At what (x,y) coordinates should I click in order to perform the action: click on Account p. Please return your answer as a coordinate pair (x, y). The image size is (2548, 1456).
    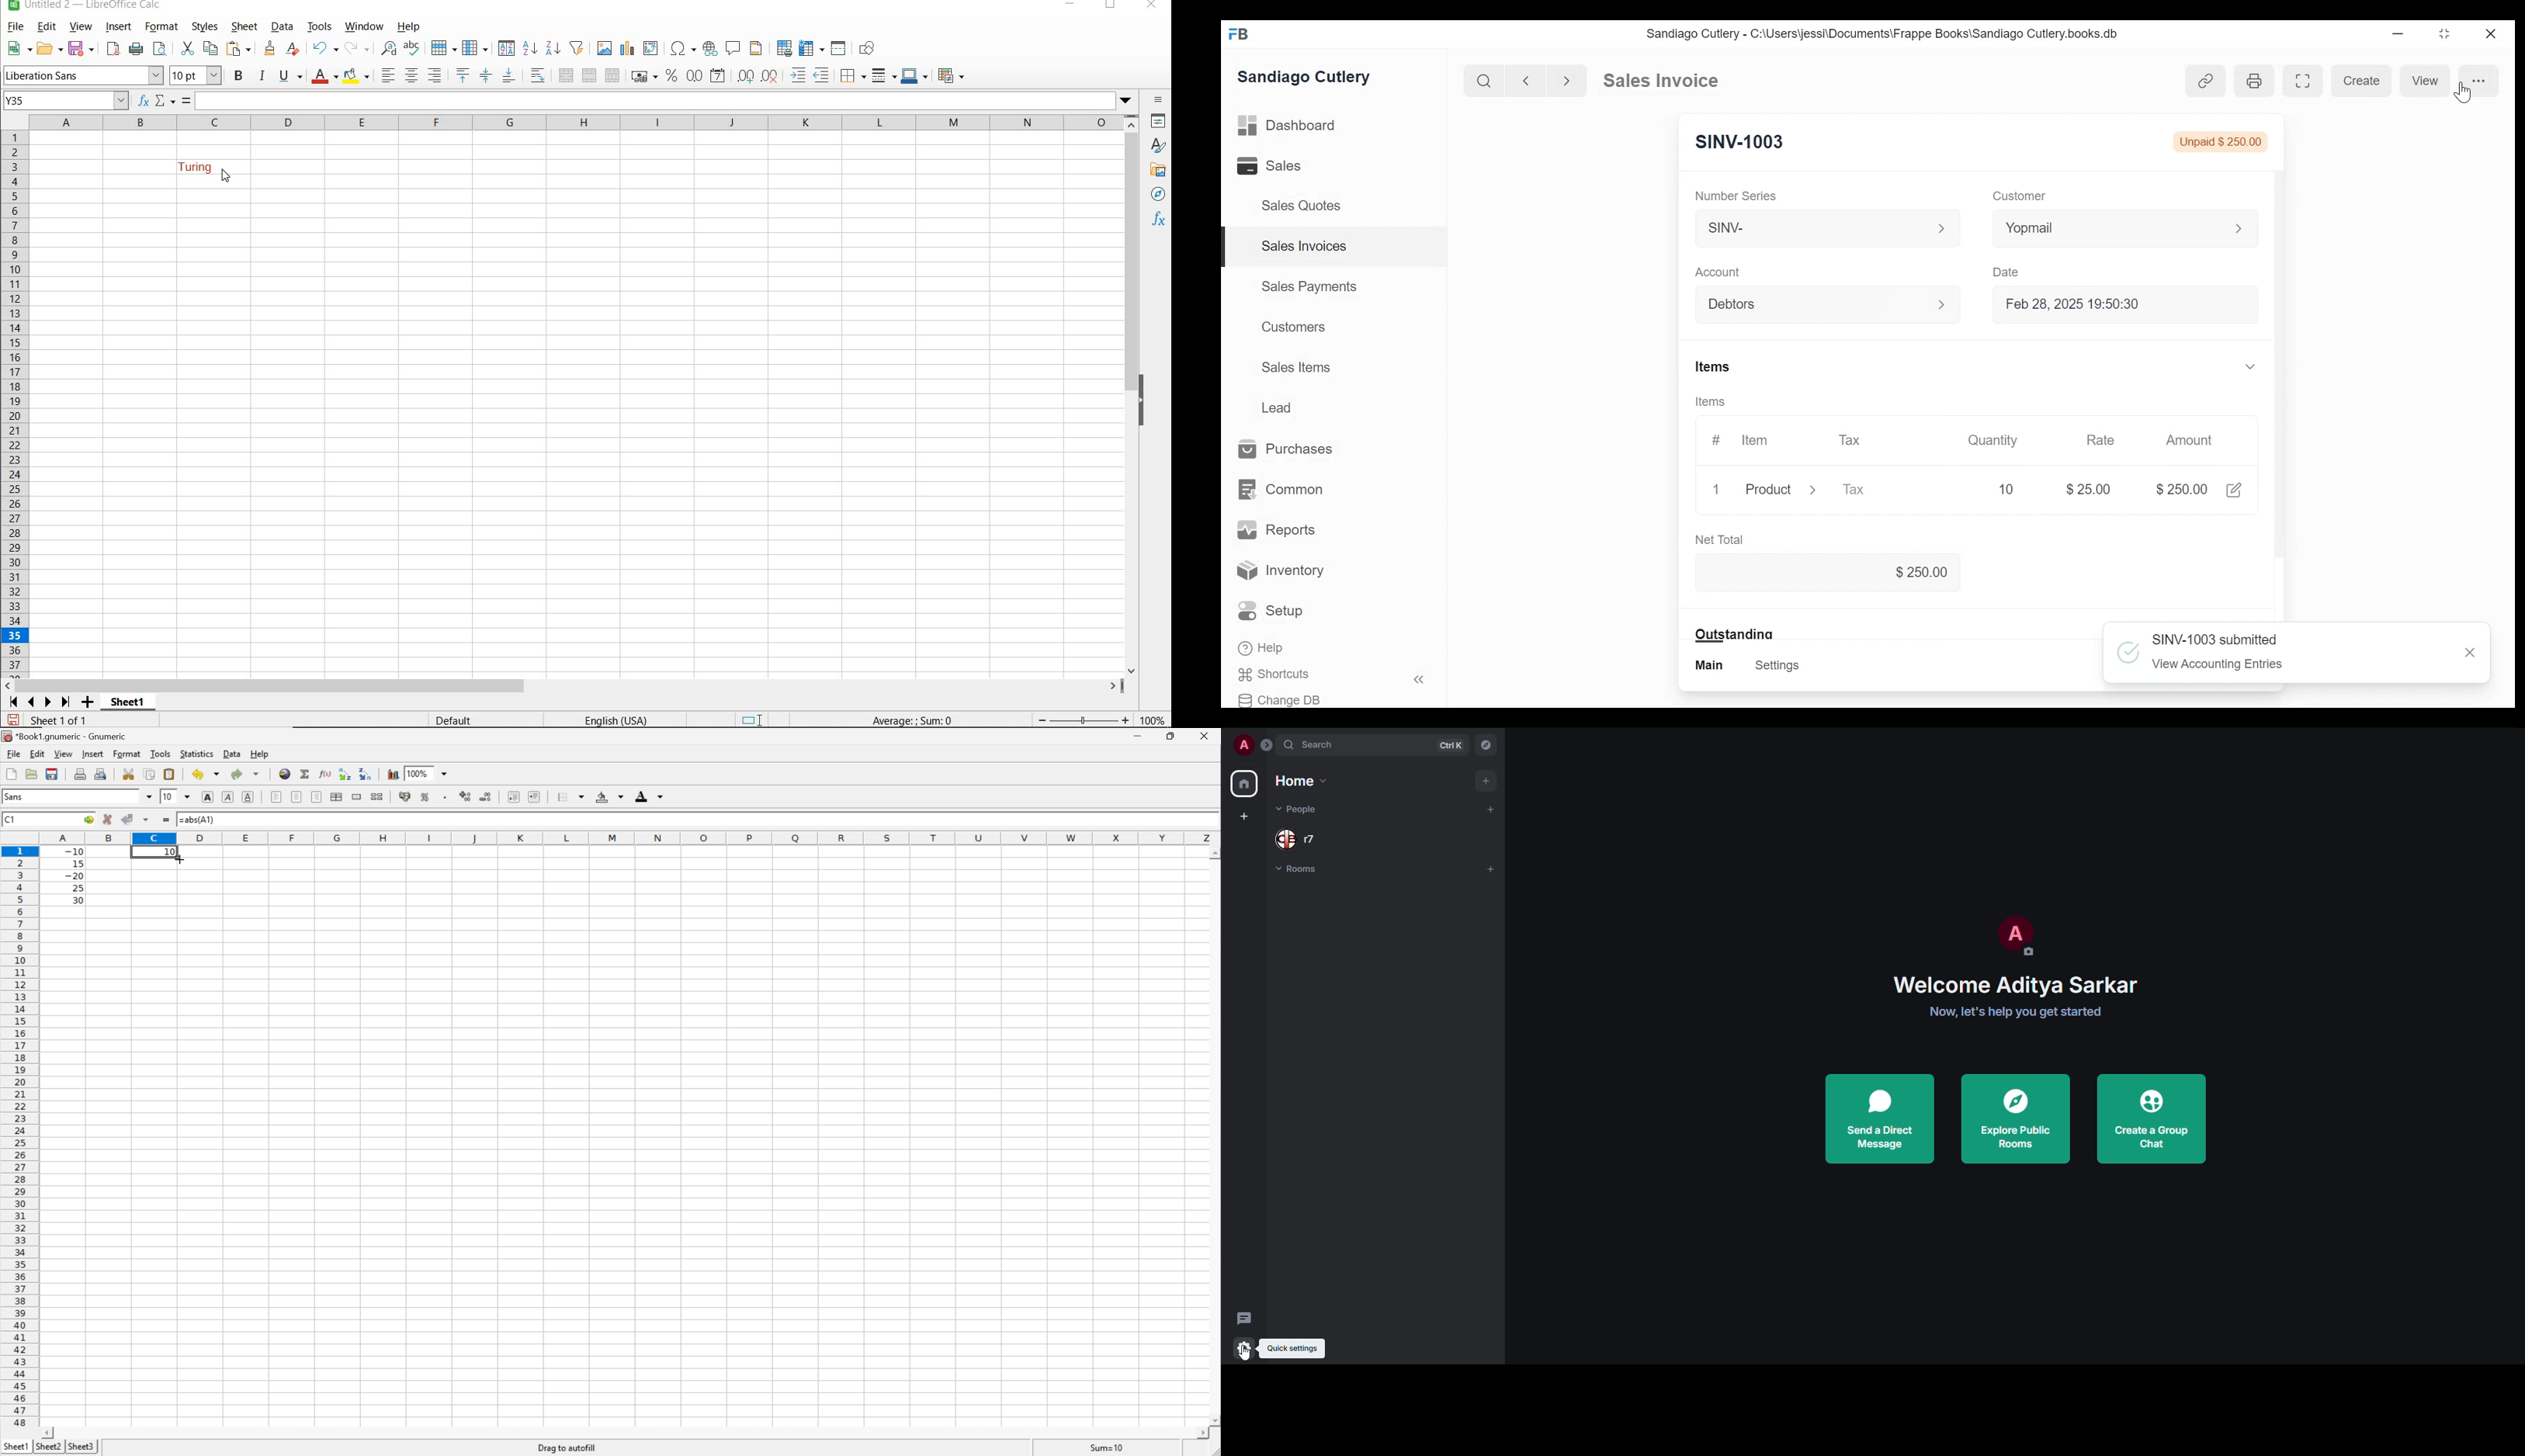
    Looking at the image, I should click on (1829, 305).